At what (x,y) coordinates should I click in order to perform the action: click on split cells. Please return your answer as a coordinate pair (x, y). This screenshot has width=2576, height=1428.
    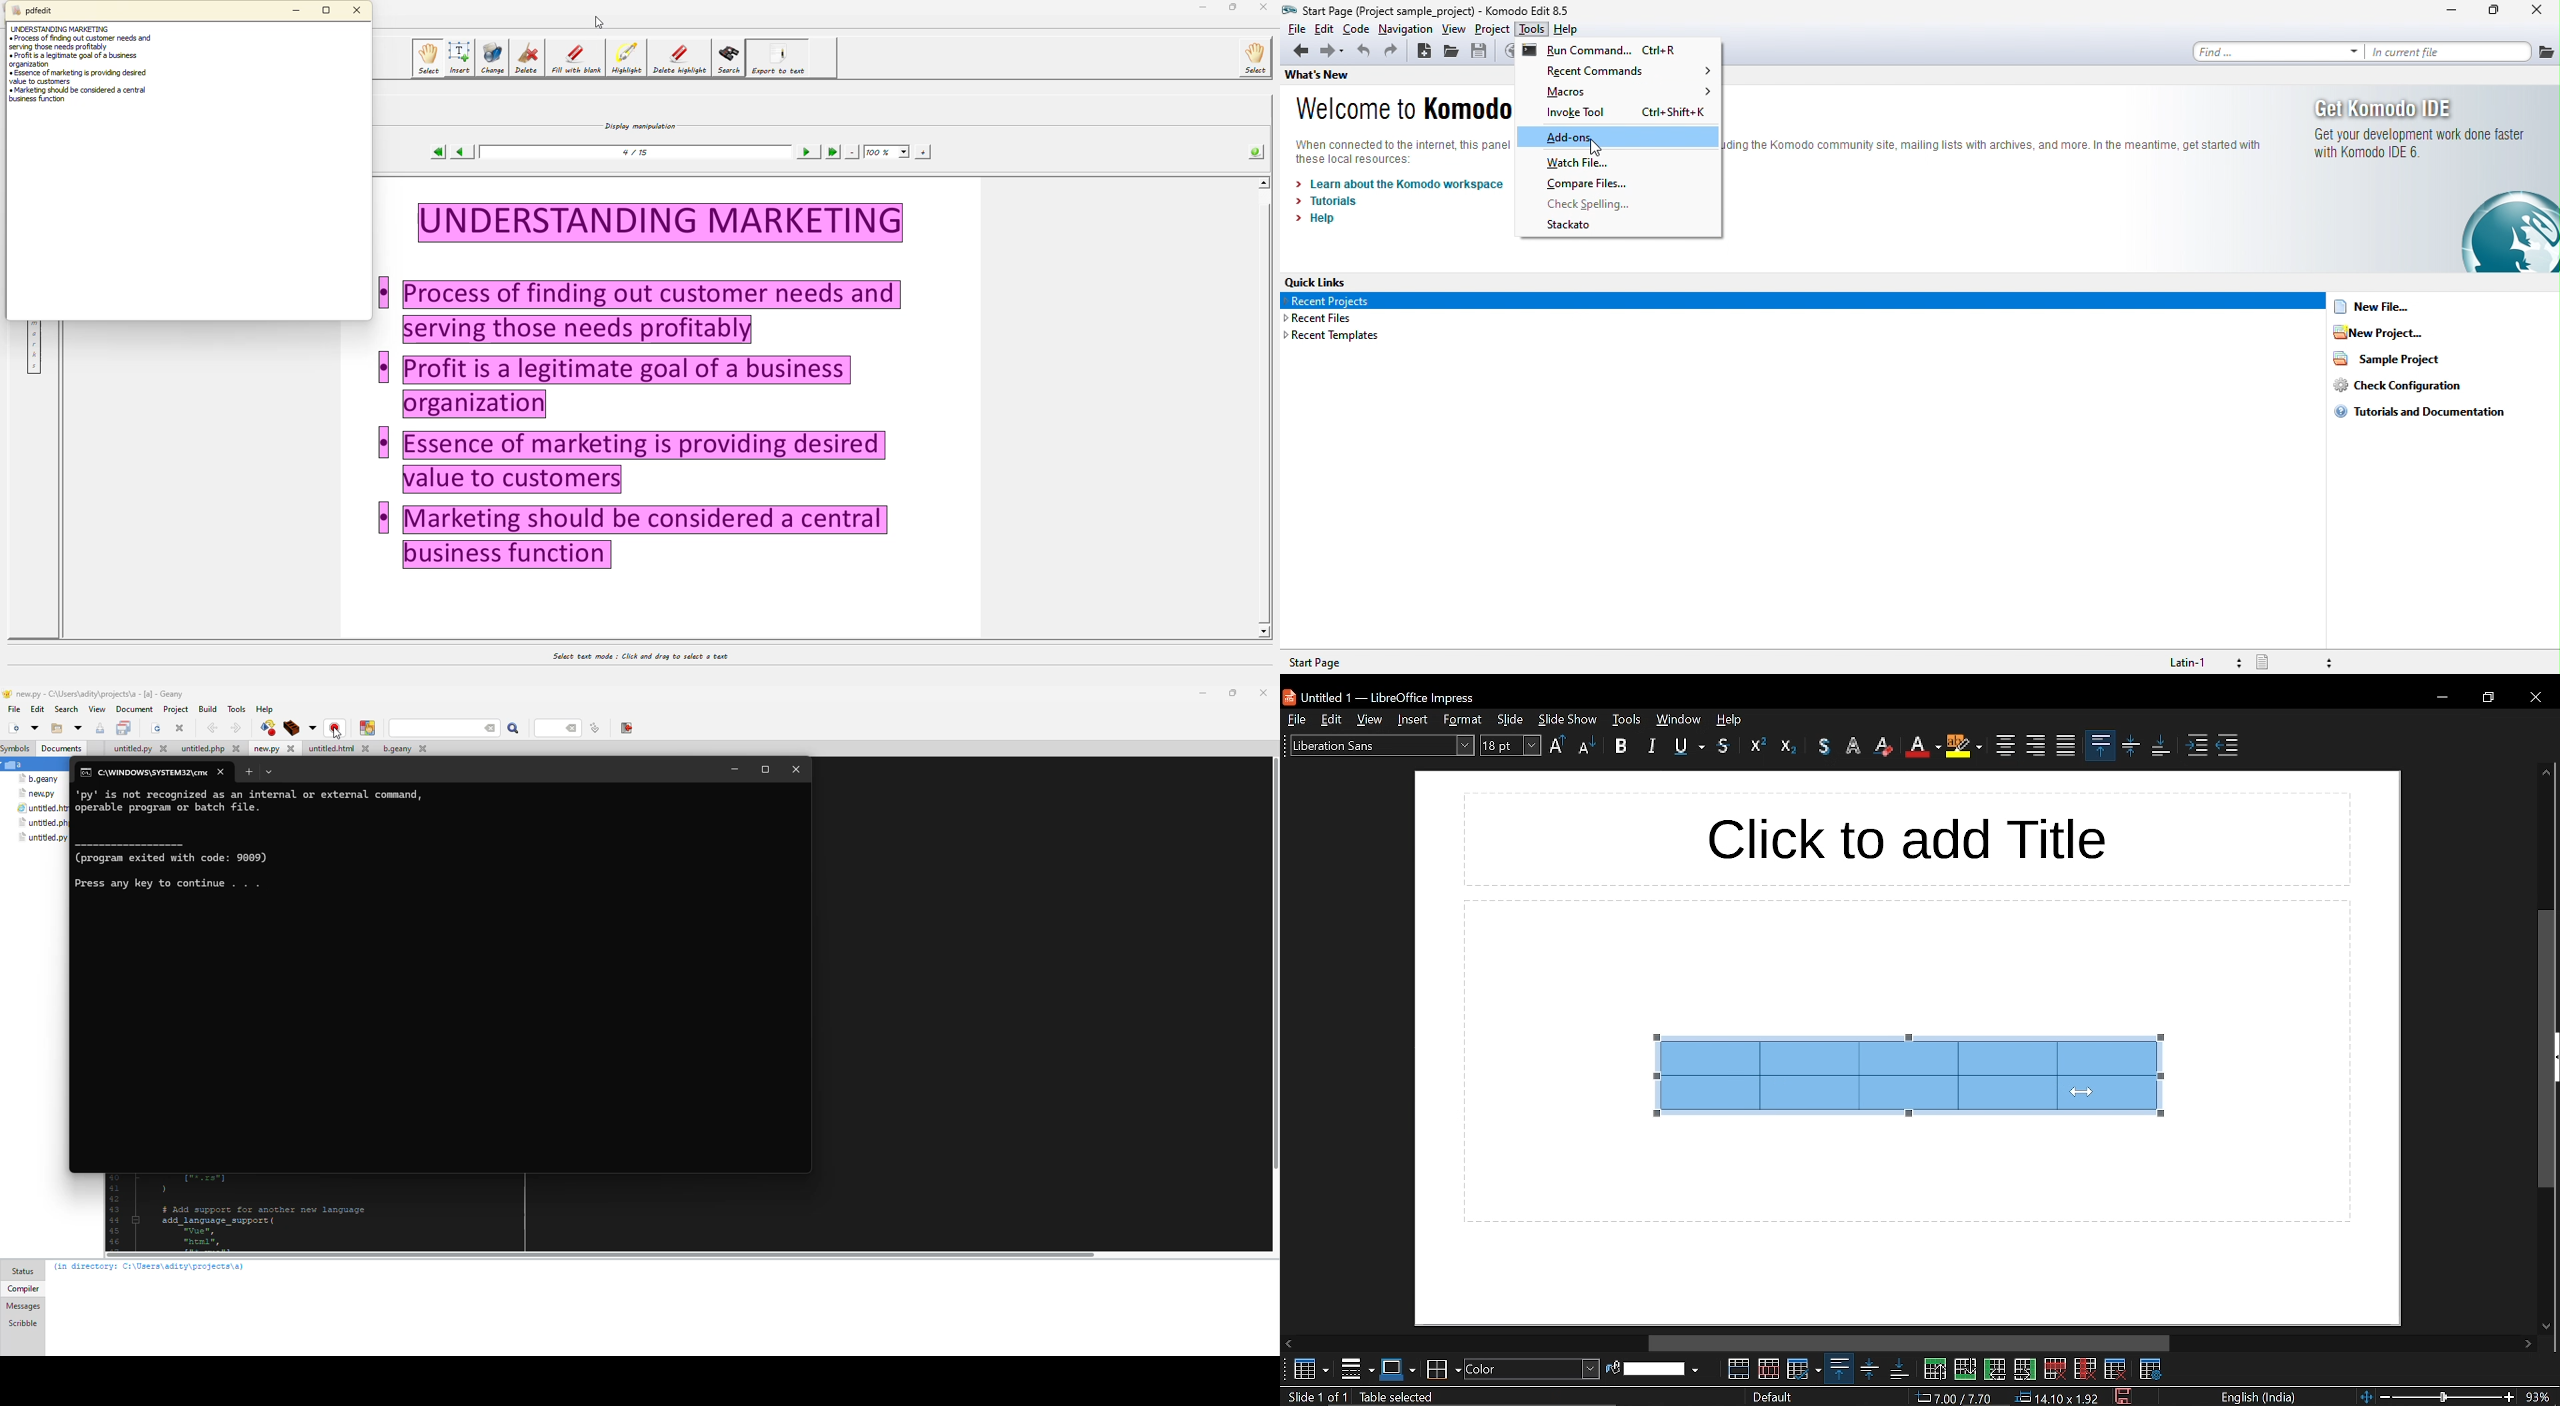
    Looking at the image, I should click on (1769, 1369).